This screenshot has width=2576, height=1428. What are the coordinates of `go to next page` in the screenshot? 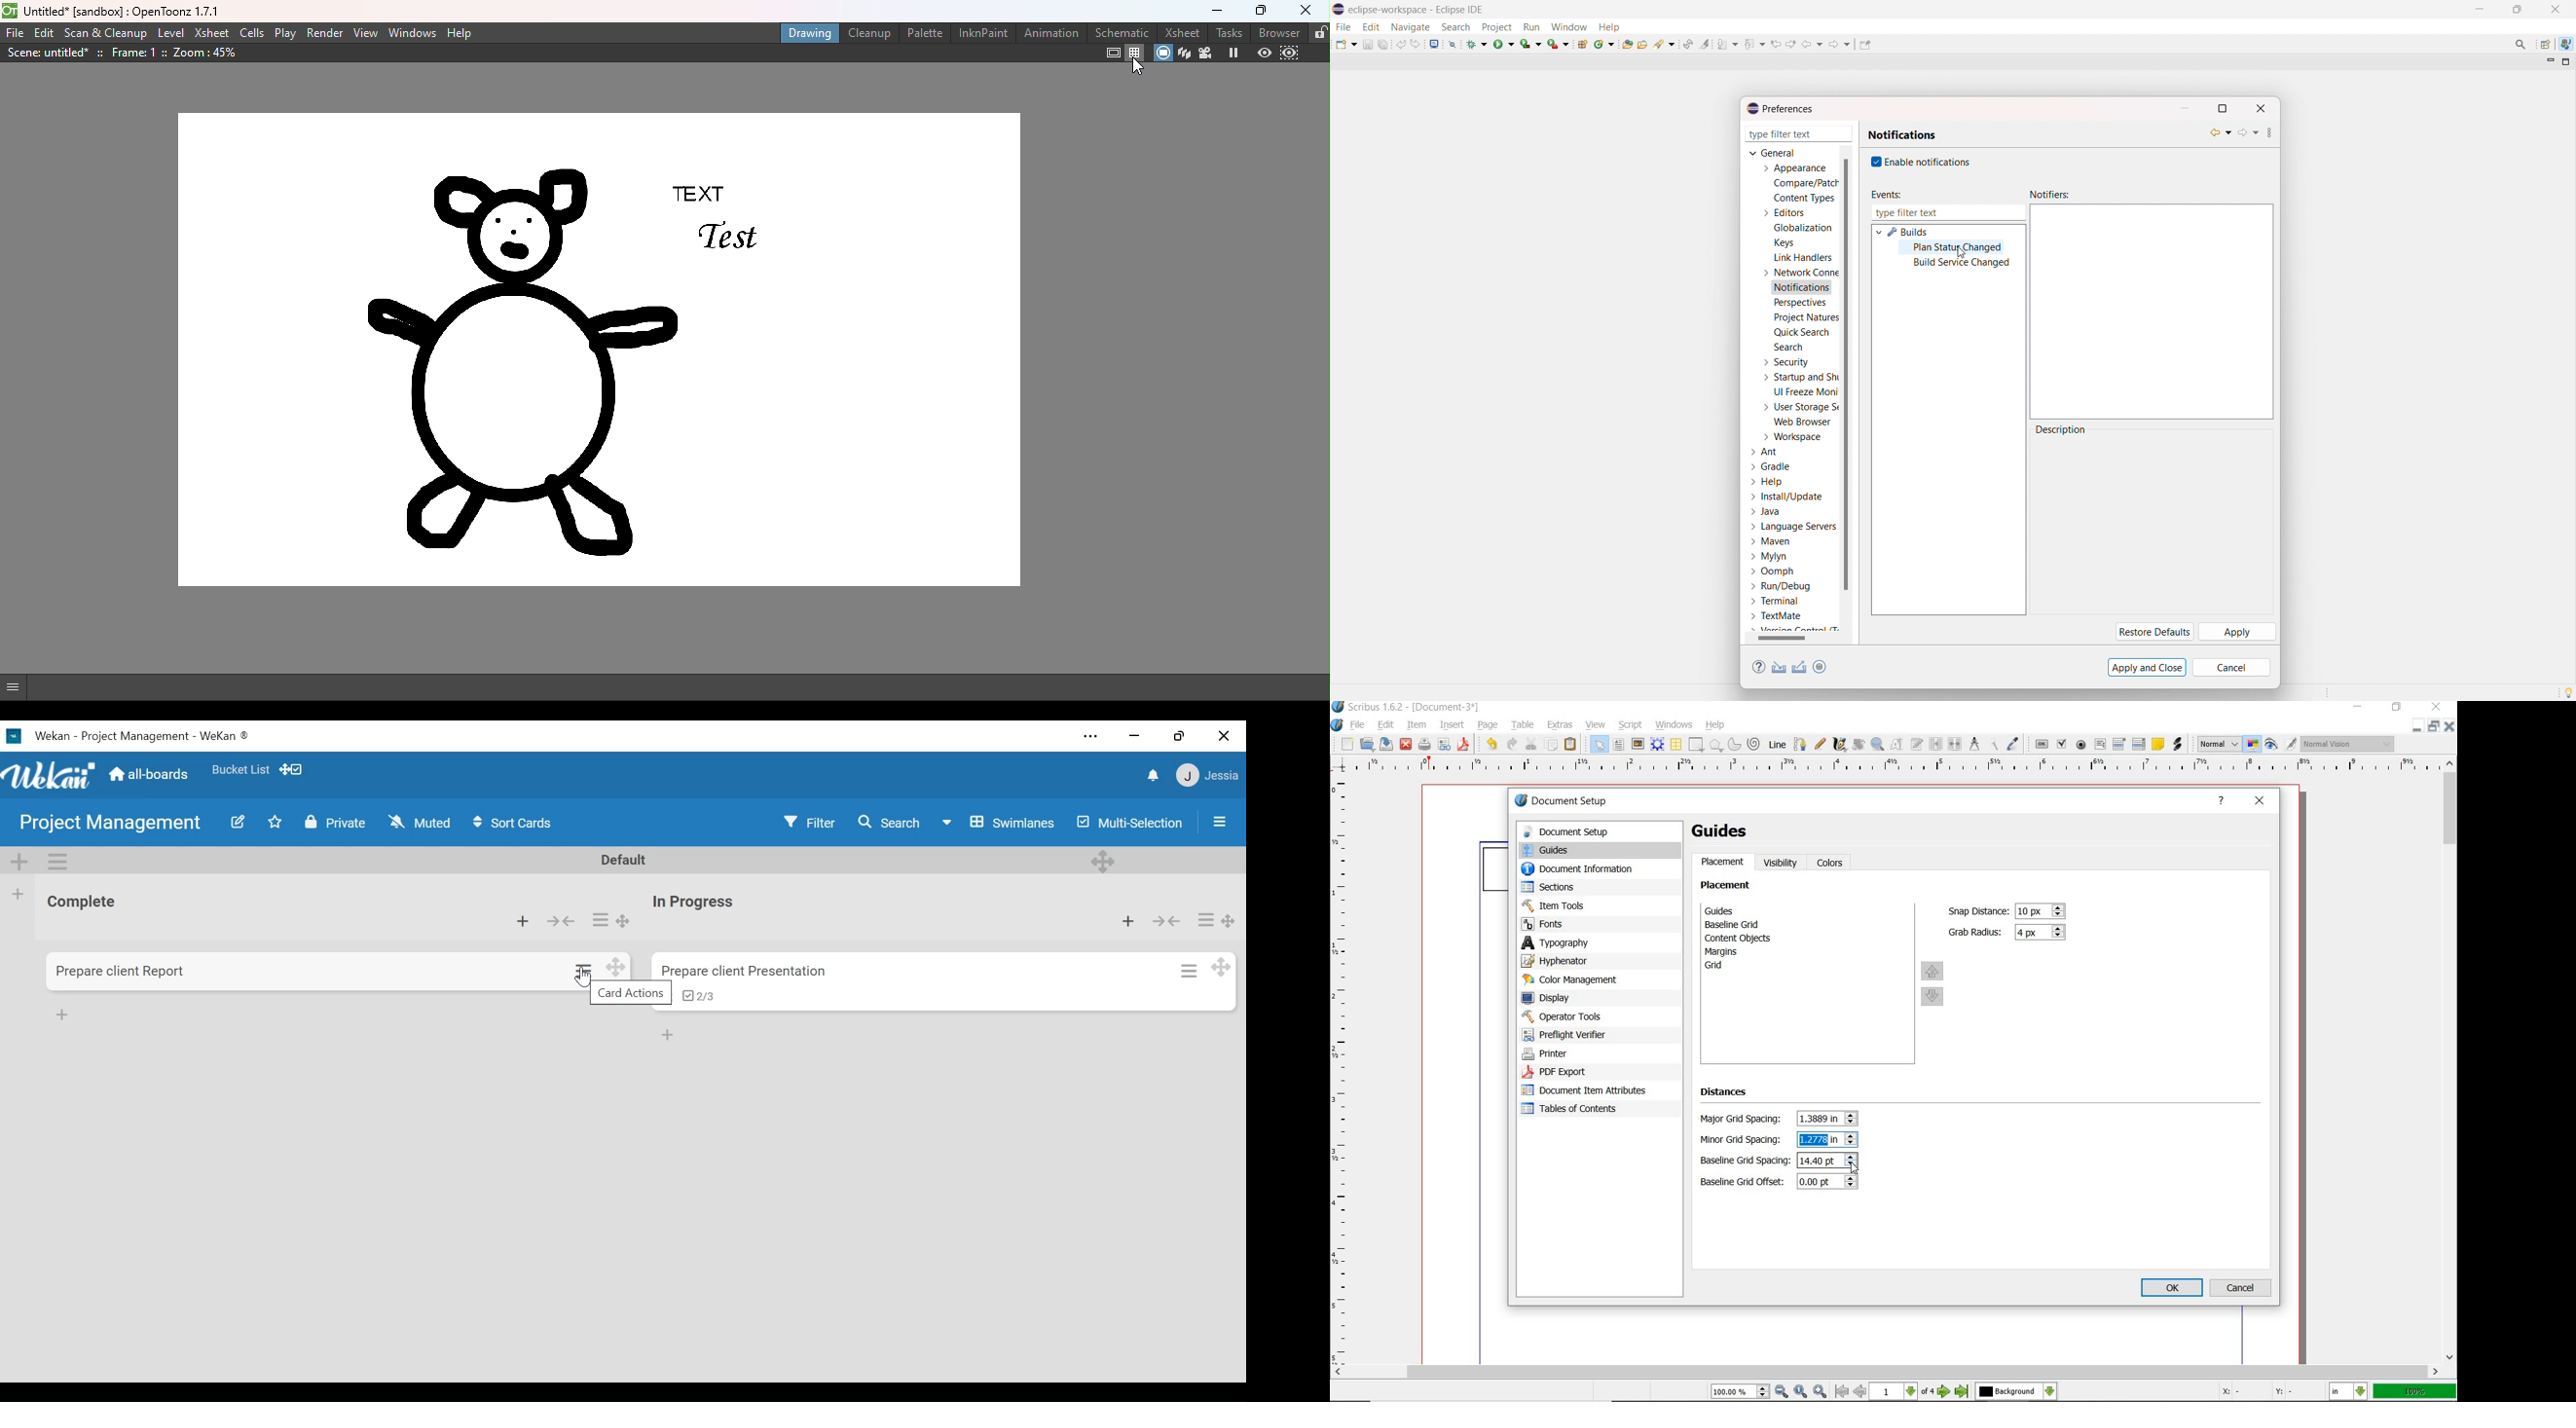 It's located at (1946, 1392).